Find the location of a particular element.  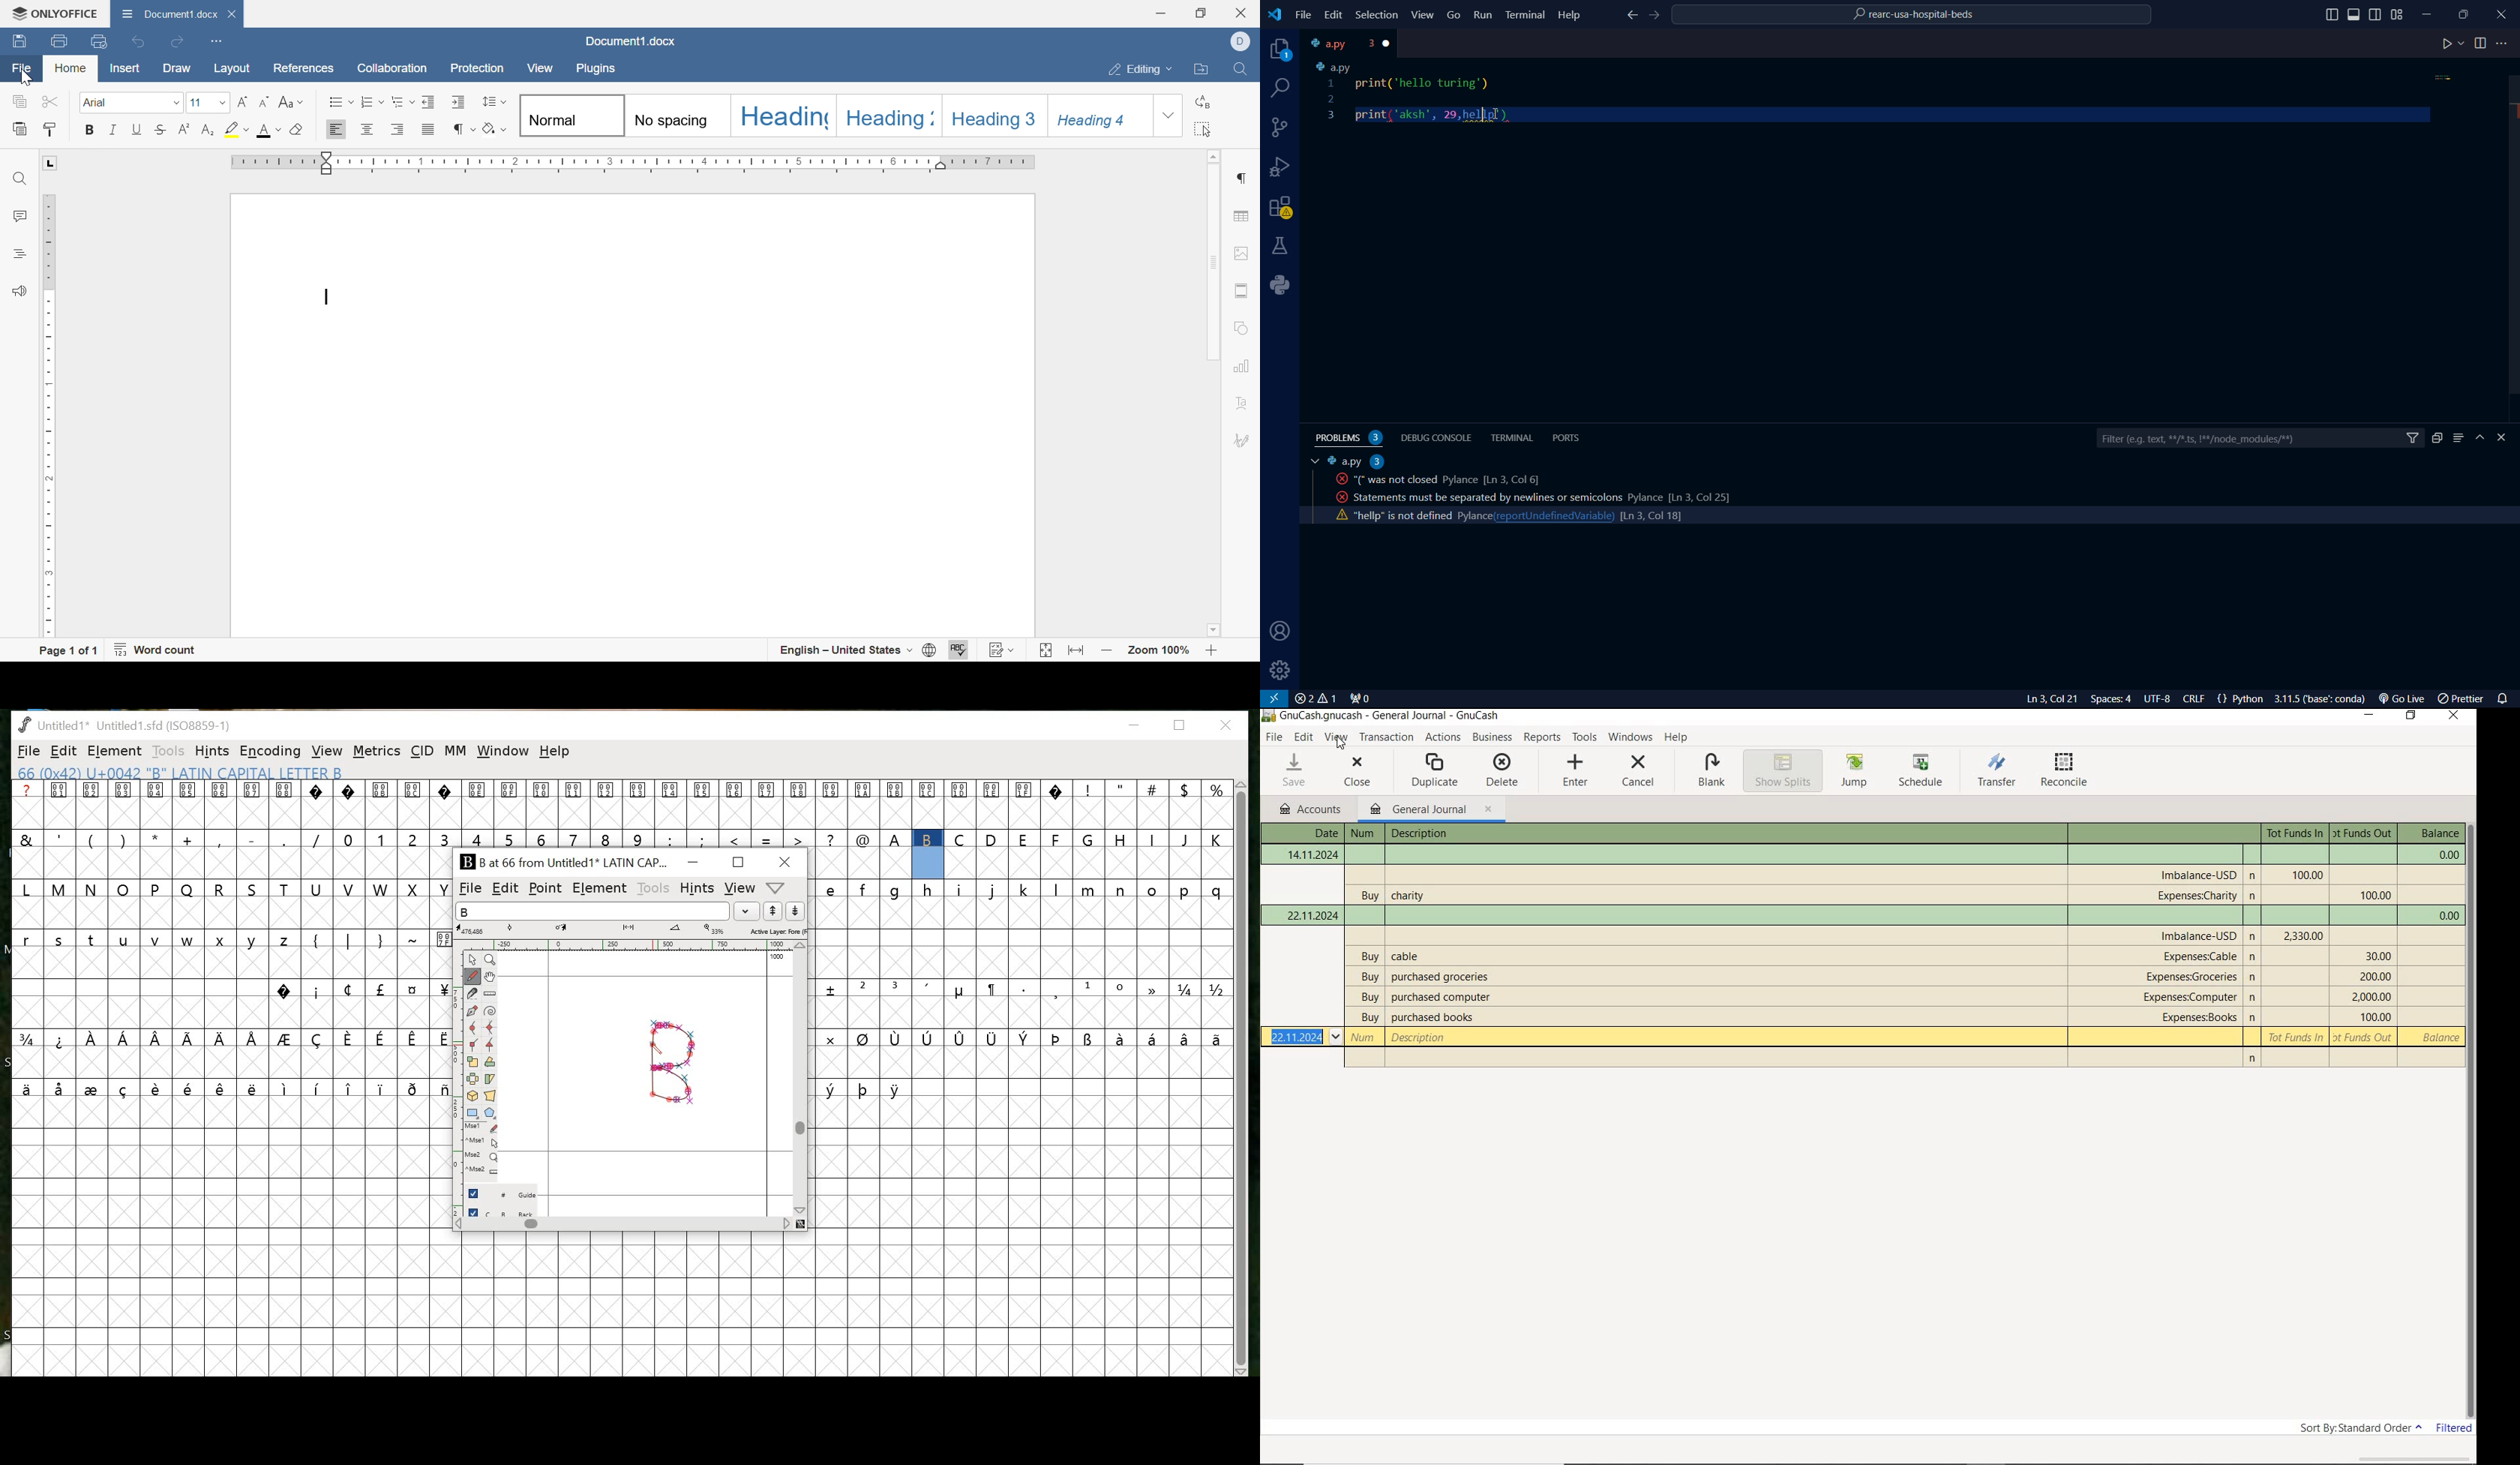

CLOSE is located at coordinates (1358, 771).